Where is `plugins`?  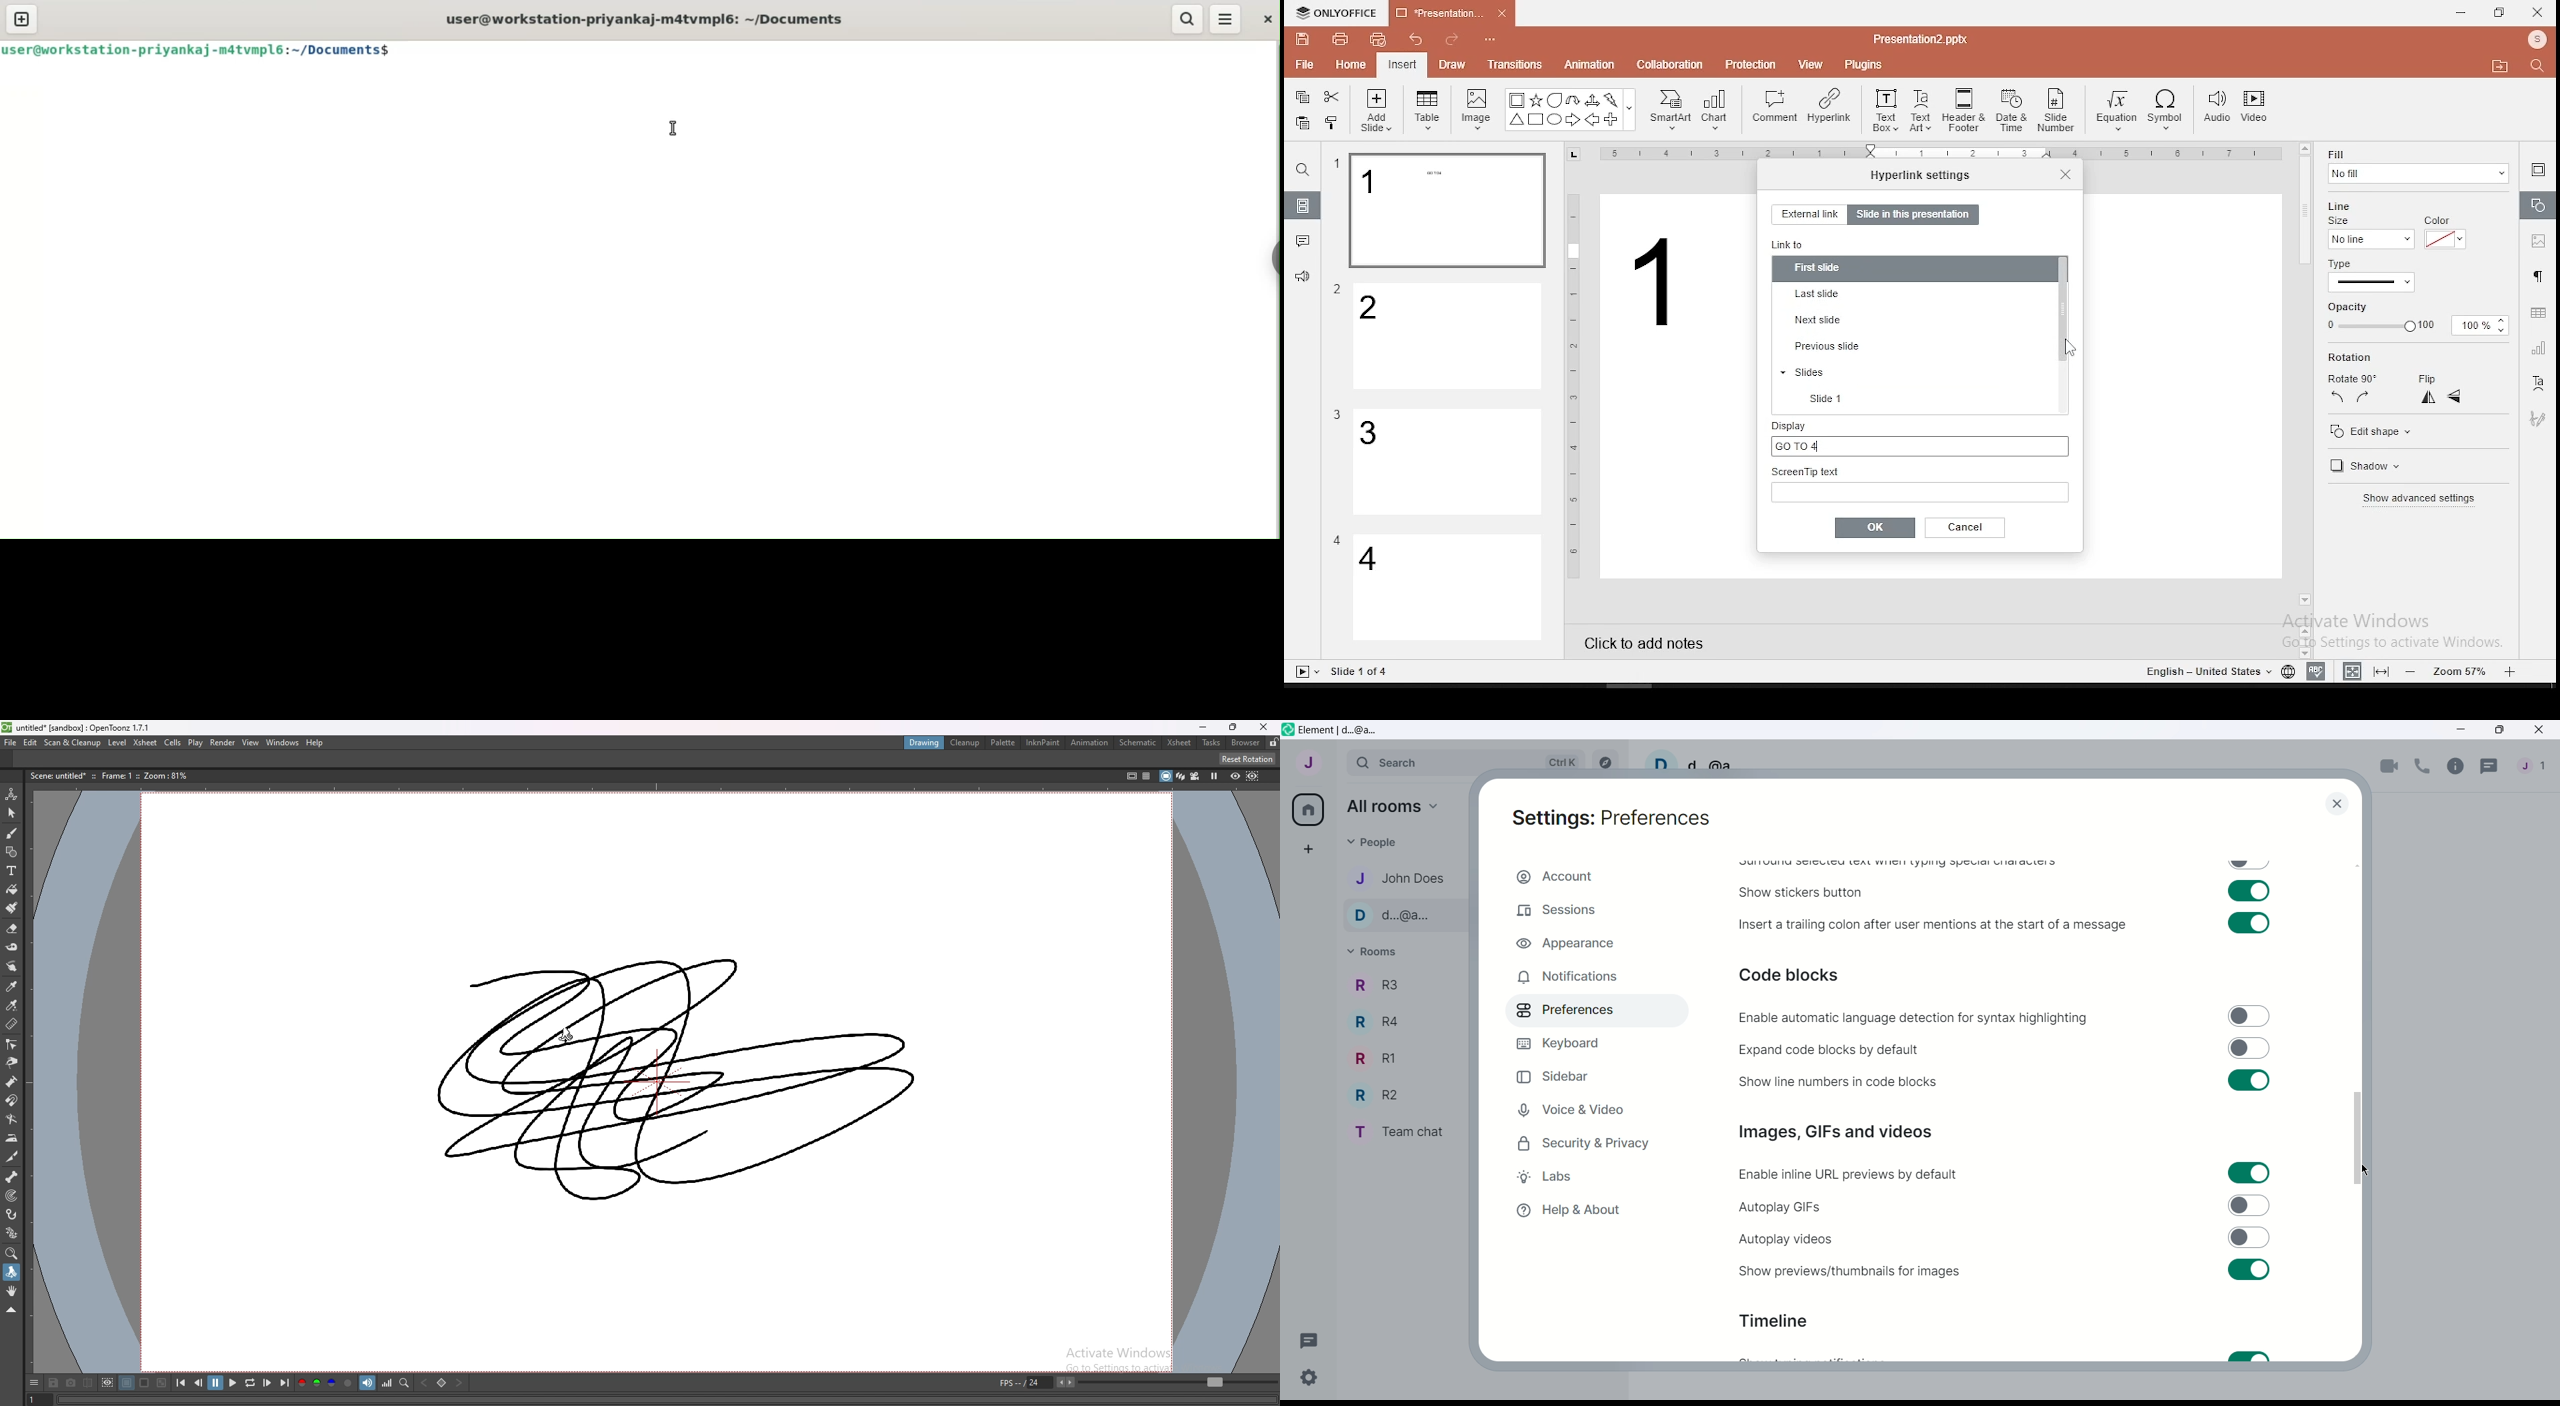 plugins is located at coordinates (1865, 61).